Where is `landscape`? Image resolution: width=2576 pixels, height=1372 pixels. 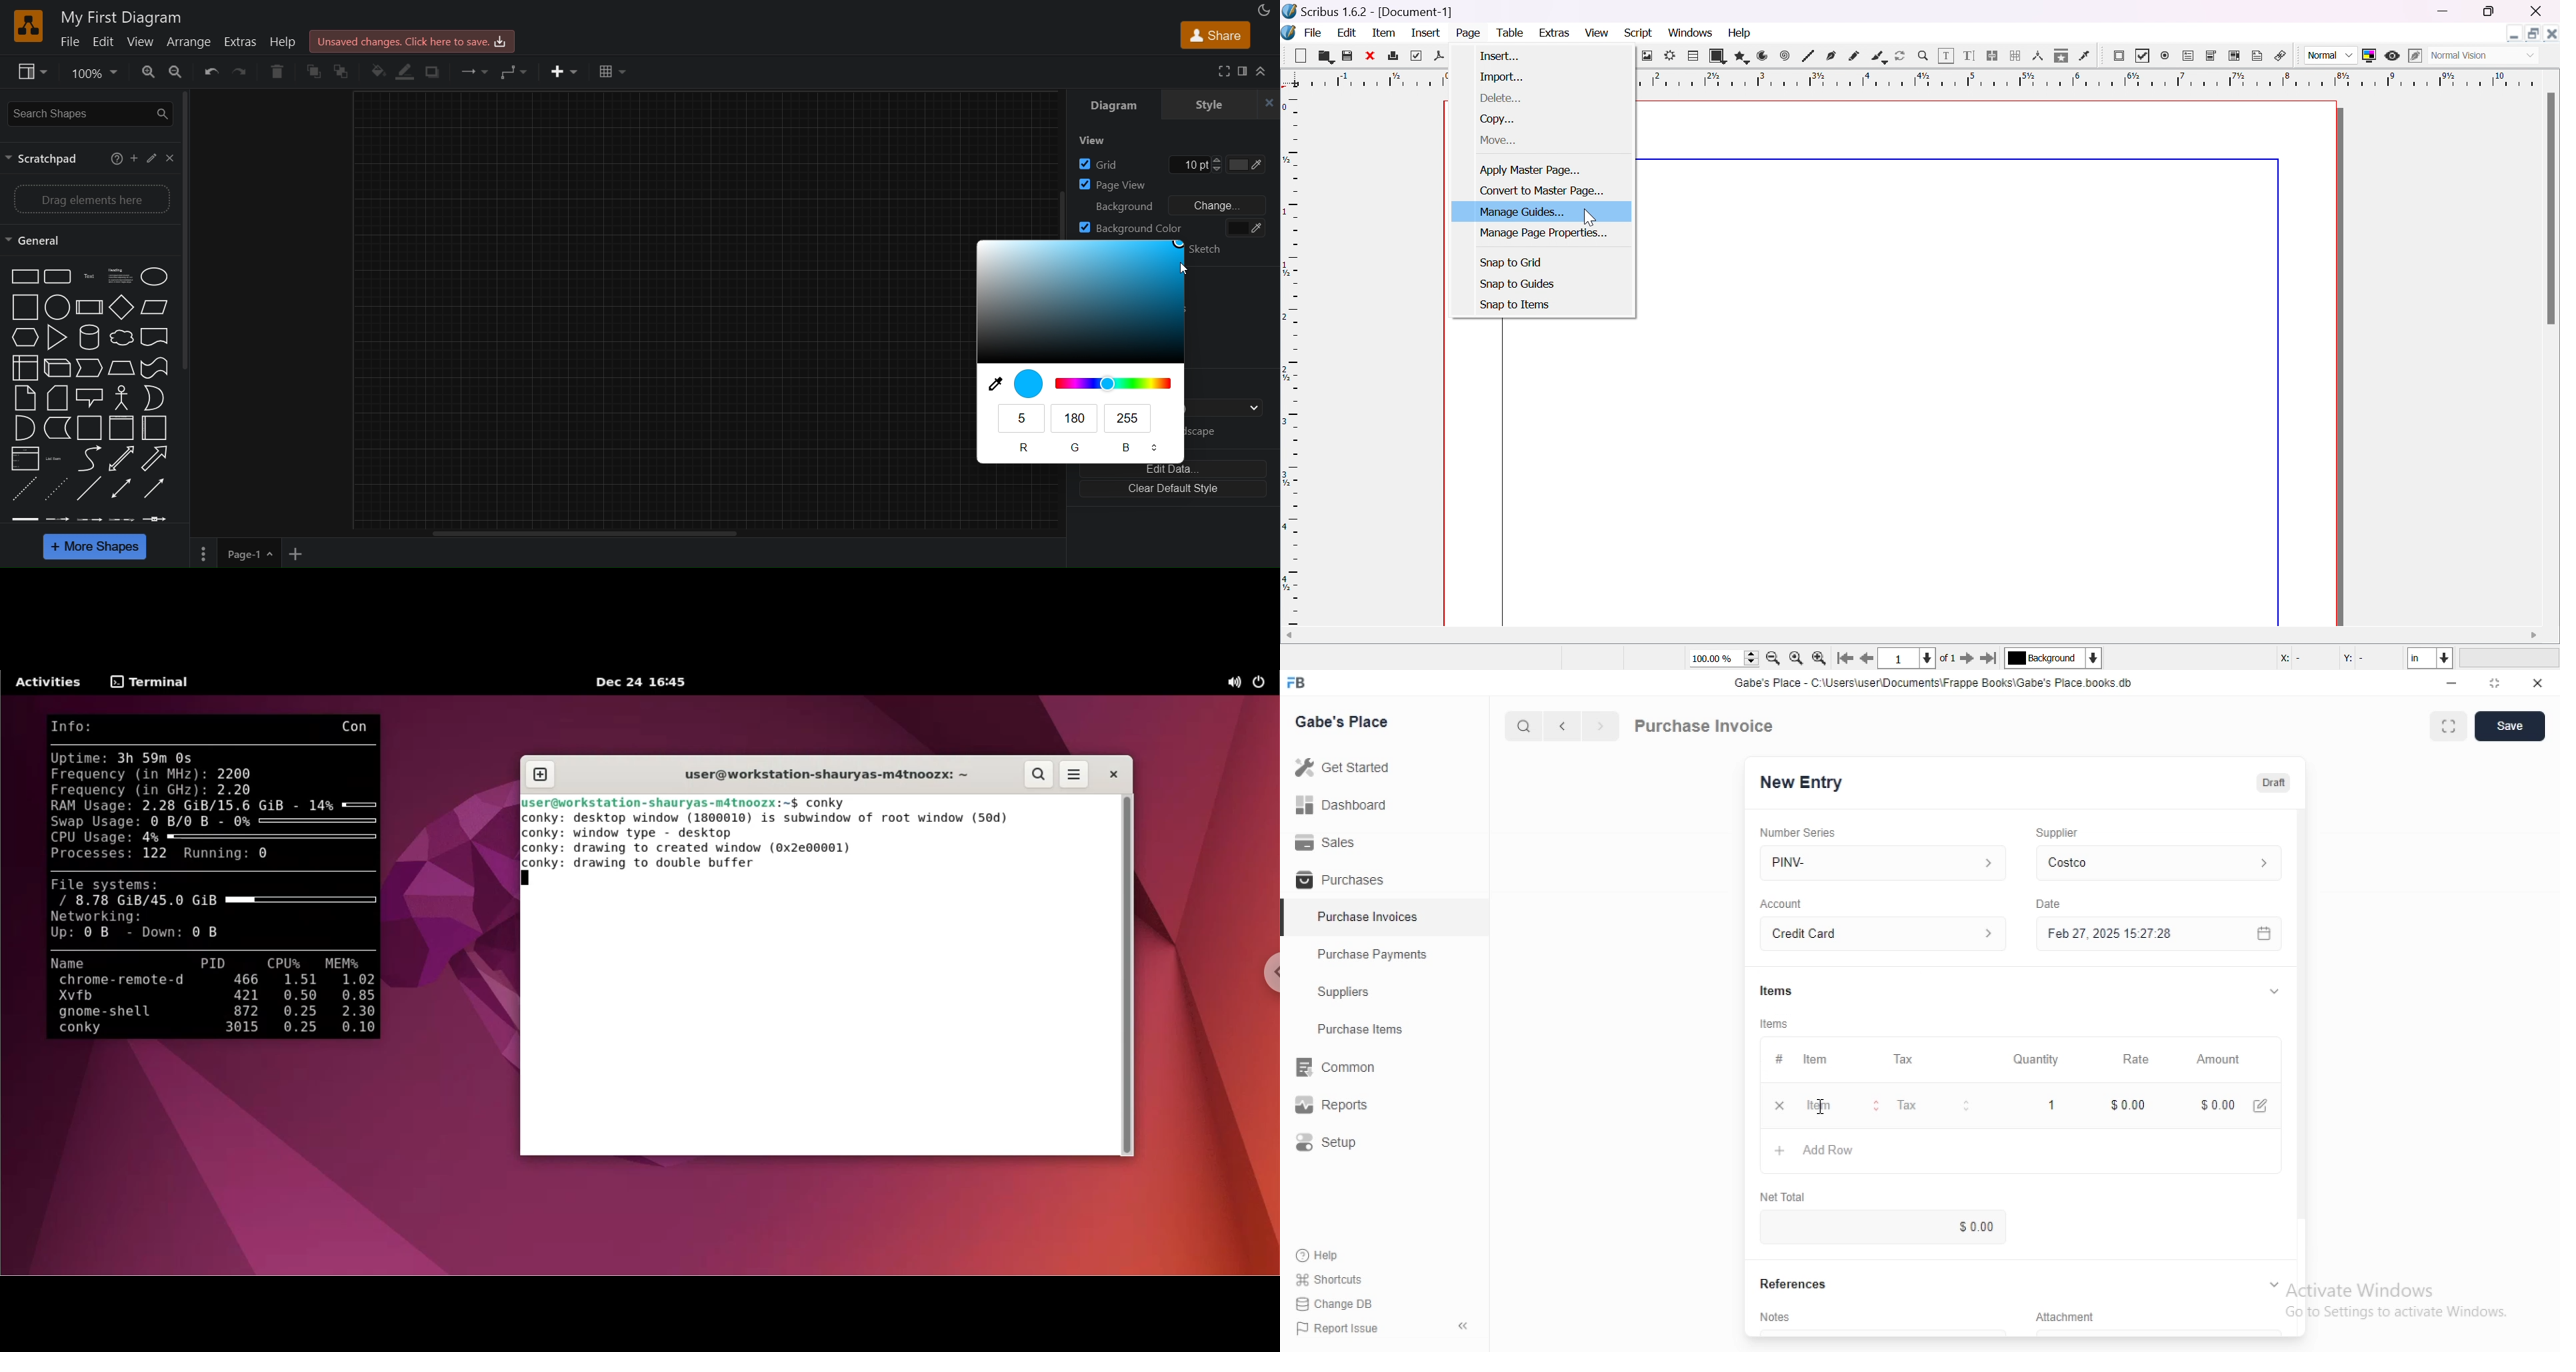 landscape is located at coordinates (1211, 433).